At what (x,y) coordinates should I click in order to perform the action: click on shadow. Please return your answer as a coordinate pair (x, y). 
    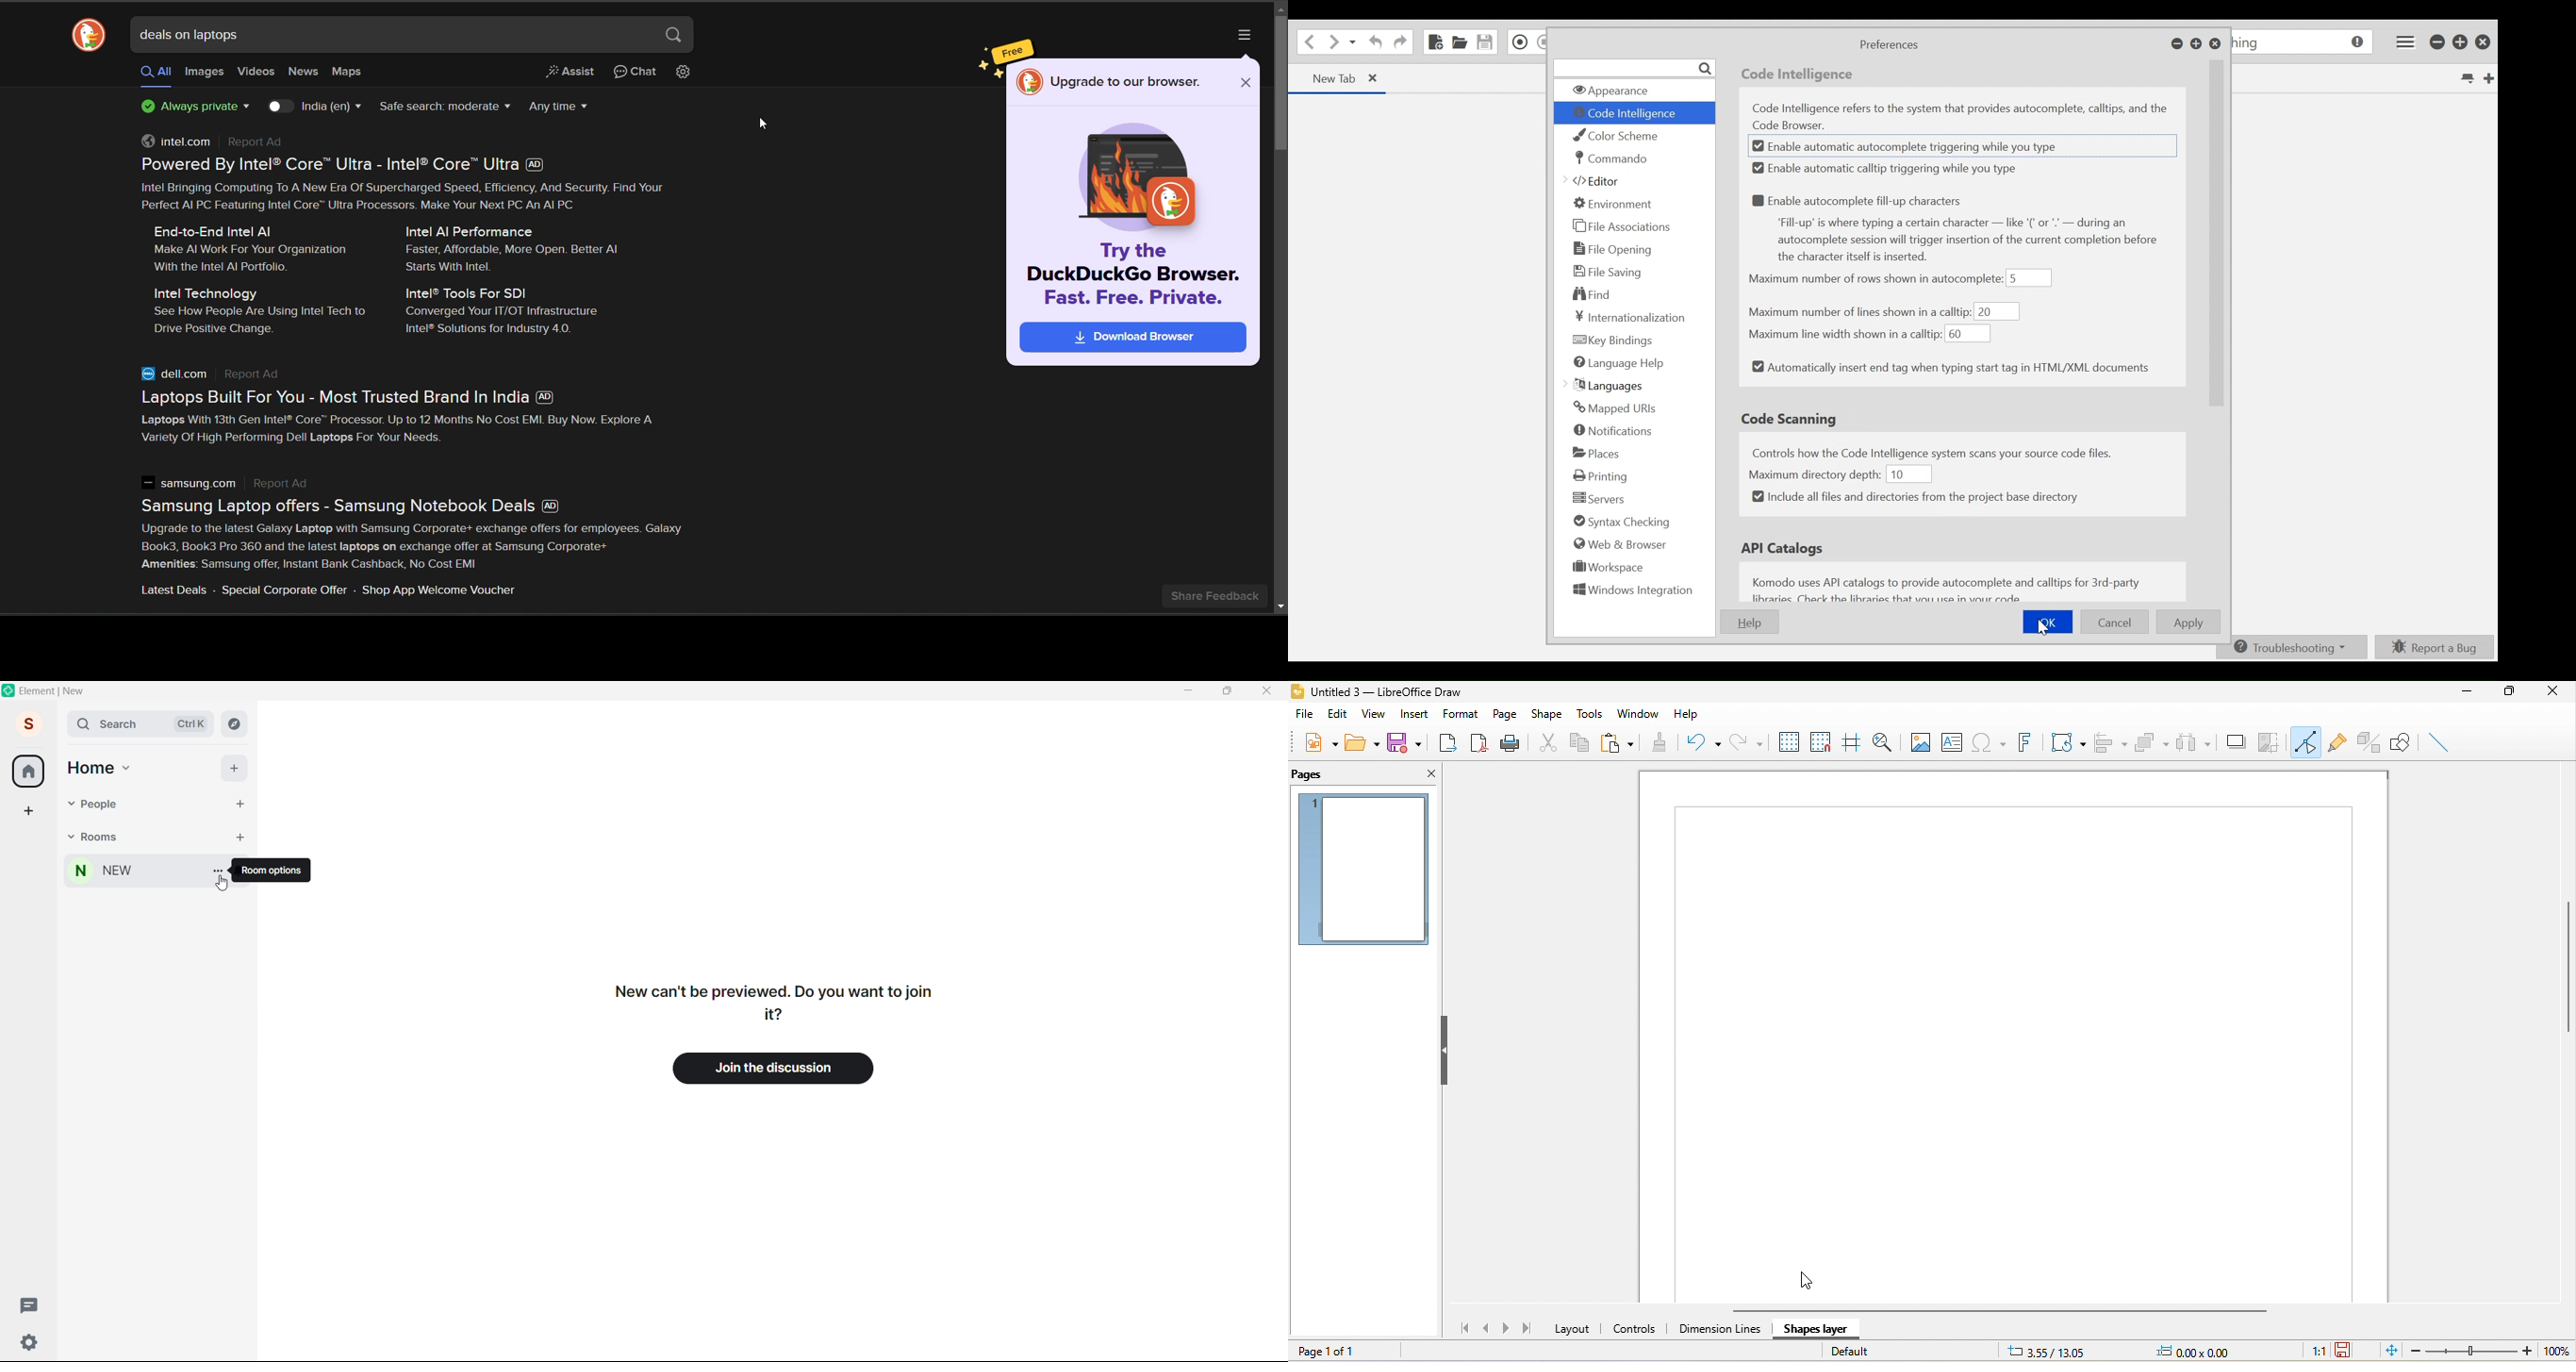
    Looking at the image, I should click on (2235, 742).